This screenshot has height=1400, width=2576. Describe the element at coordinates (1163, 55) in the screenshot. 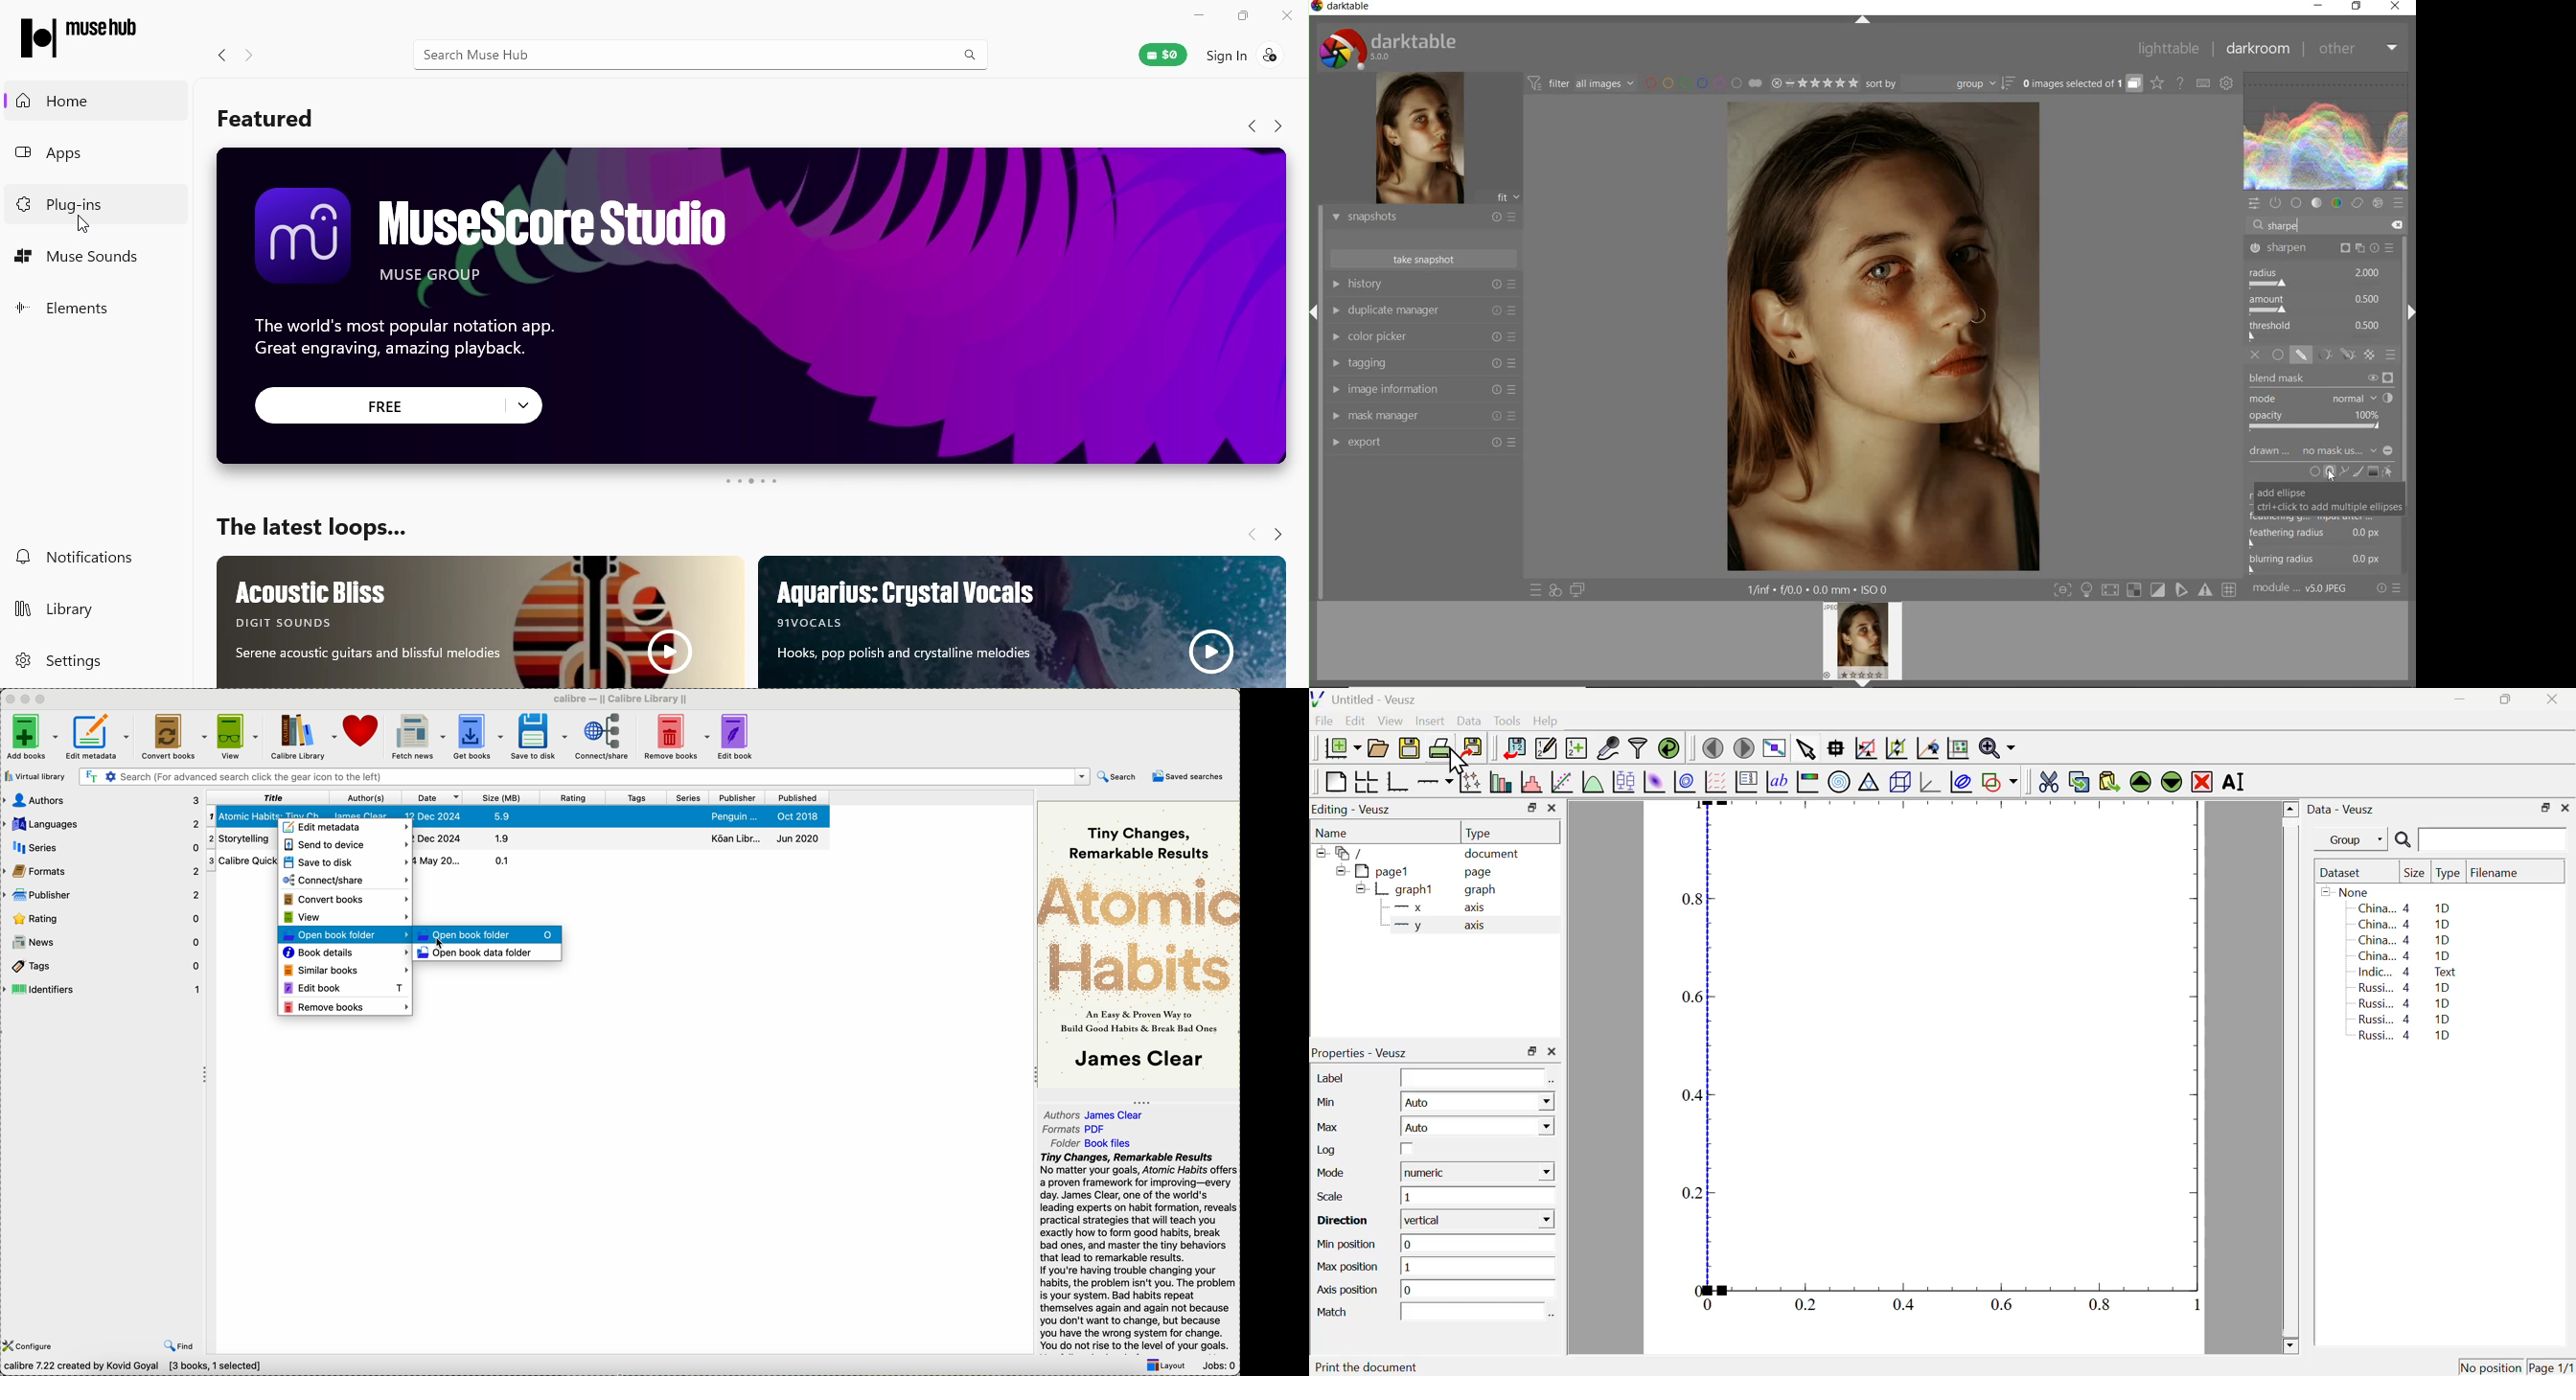

I see `Muse wallet` at that location.